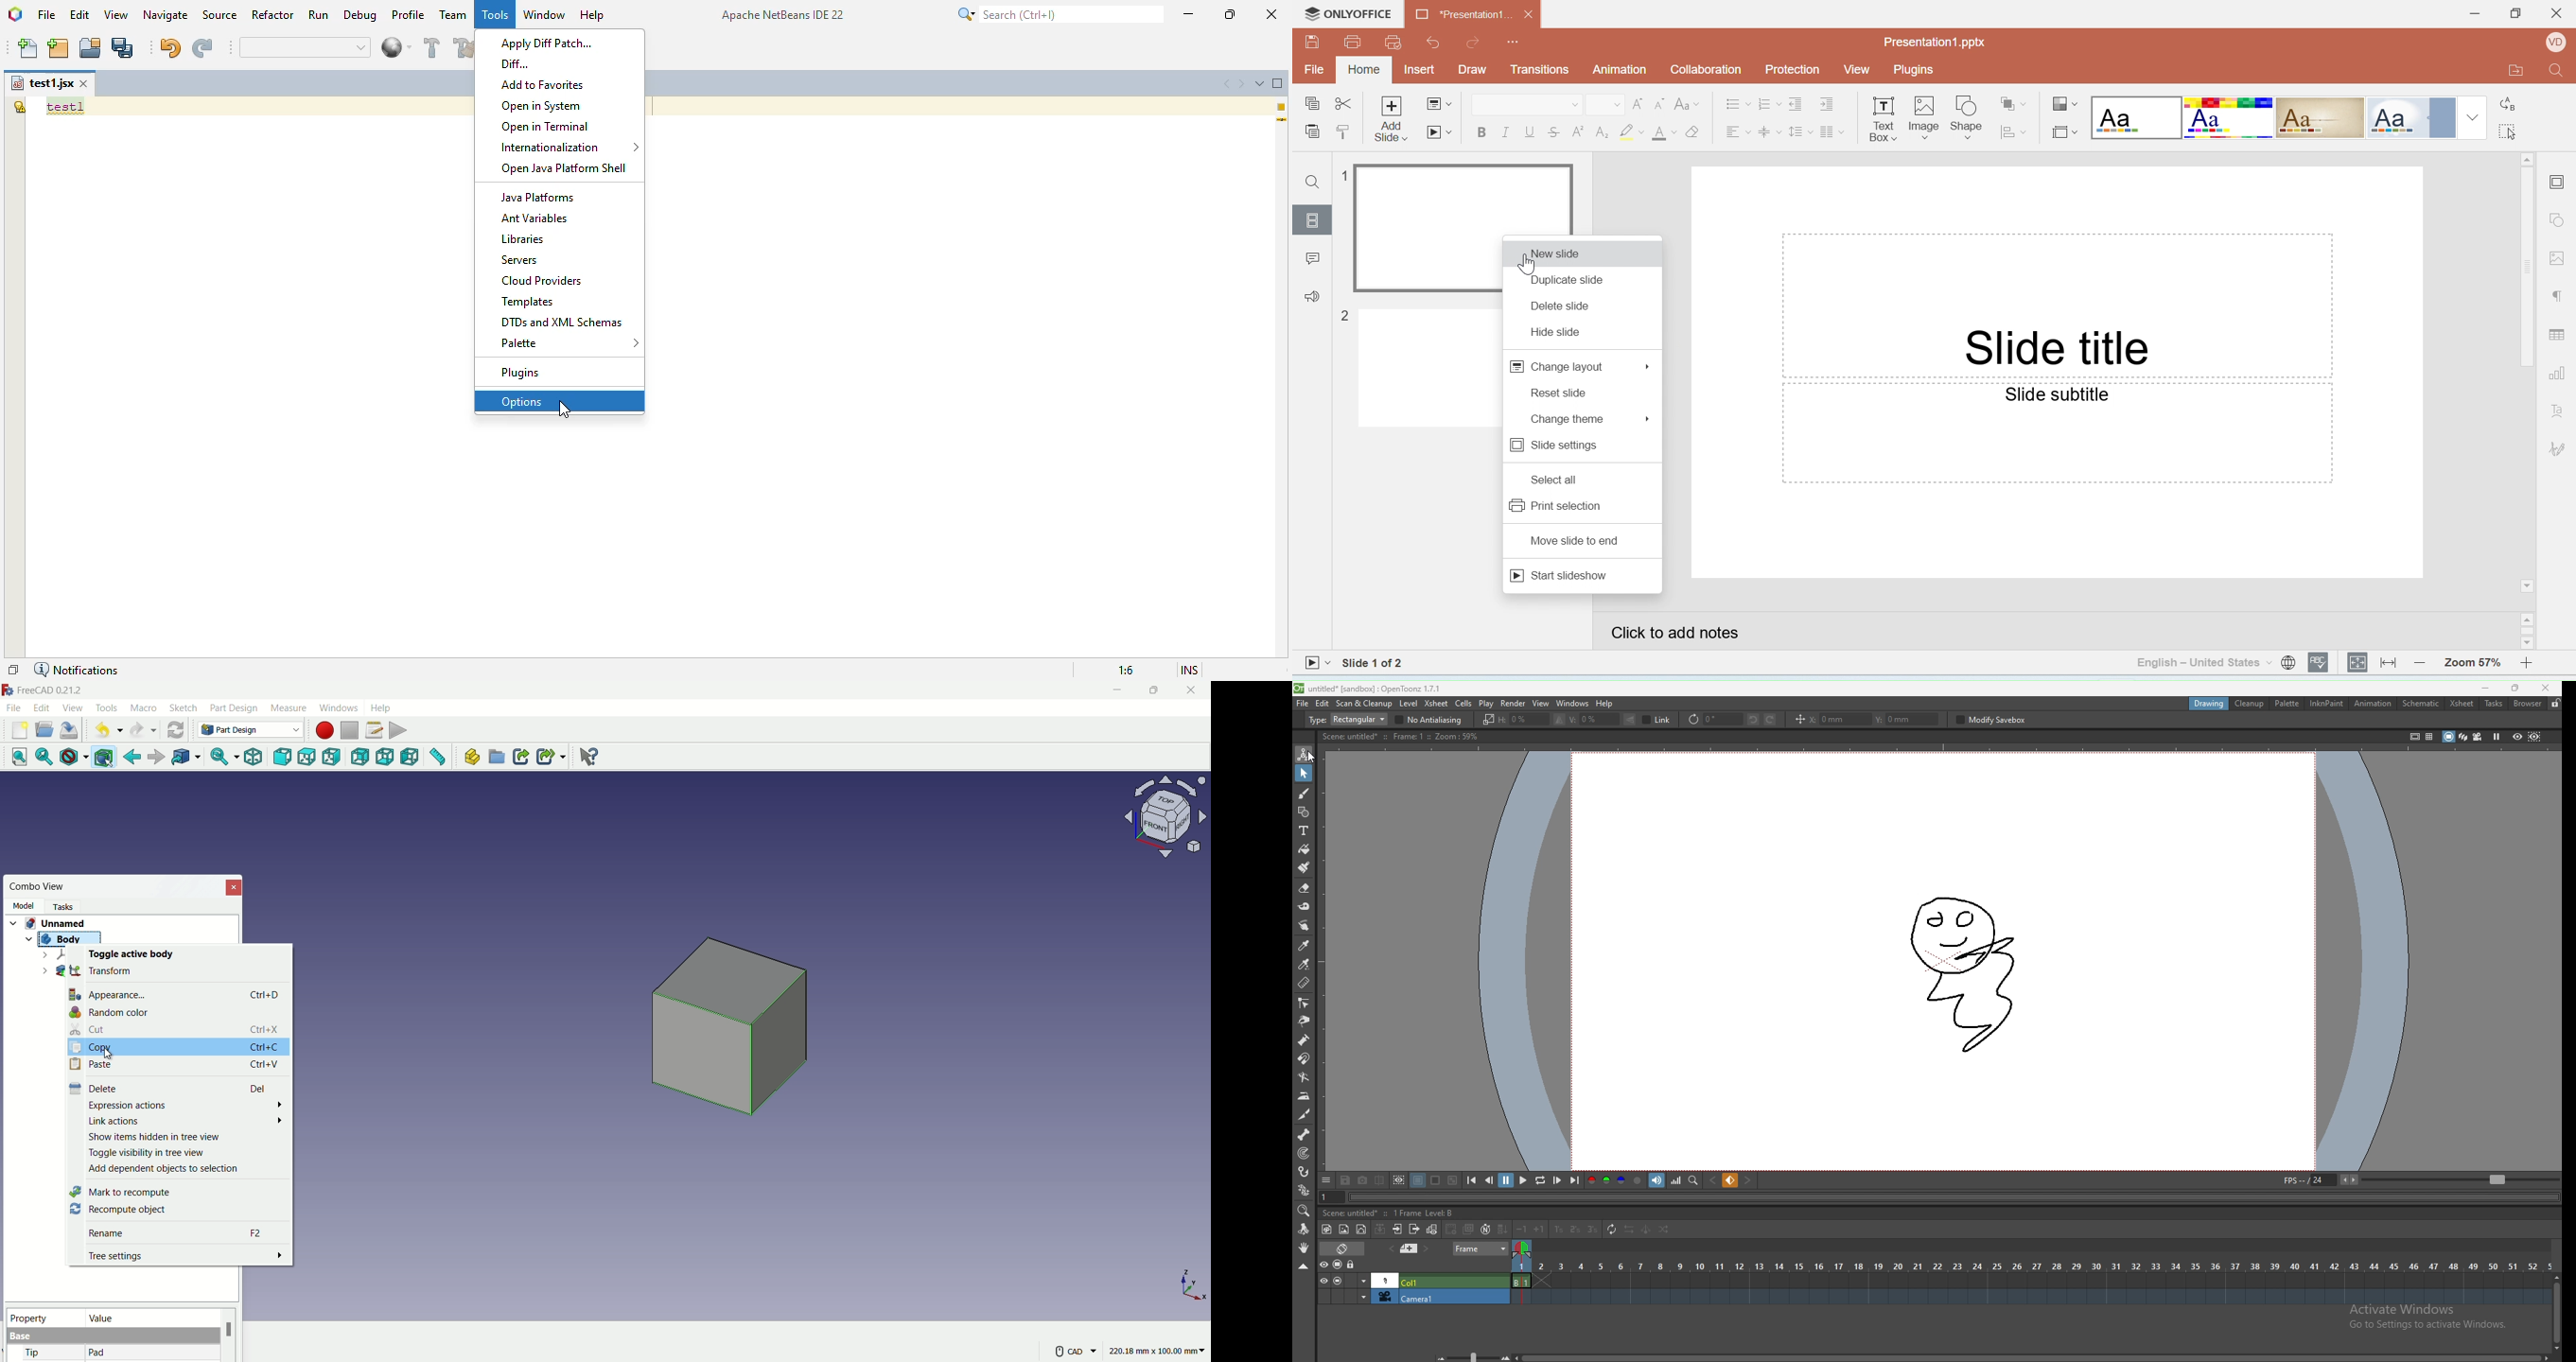 Image resolution: width=2576 pixels, height=1372 pixels. What do you see at coordinates (1797, 70) in the screenshot?
I see `Protection` at bounding box center [1797, 70].